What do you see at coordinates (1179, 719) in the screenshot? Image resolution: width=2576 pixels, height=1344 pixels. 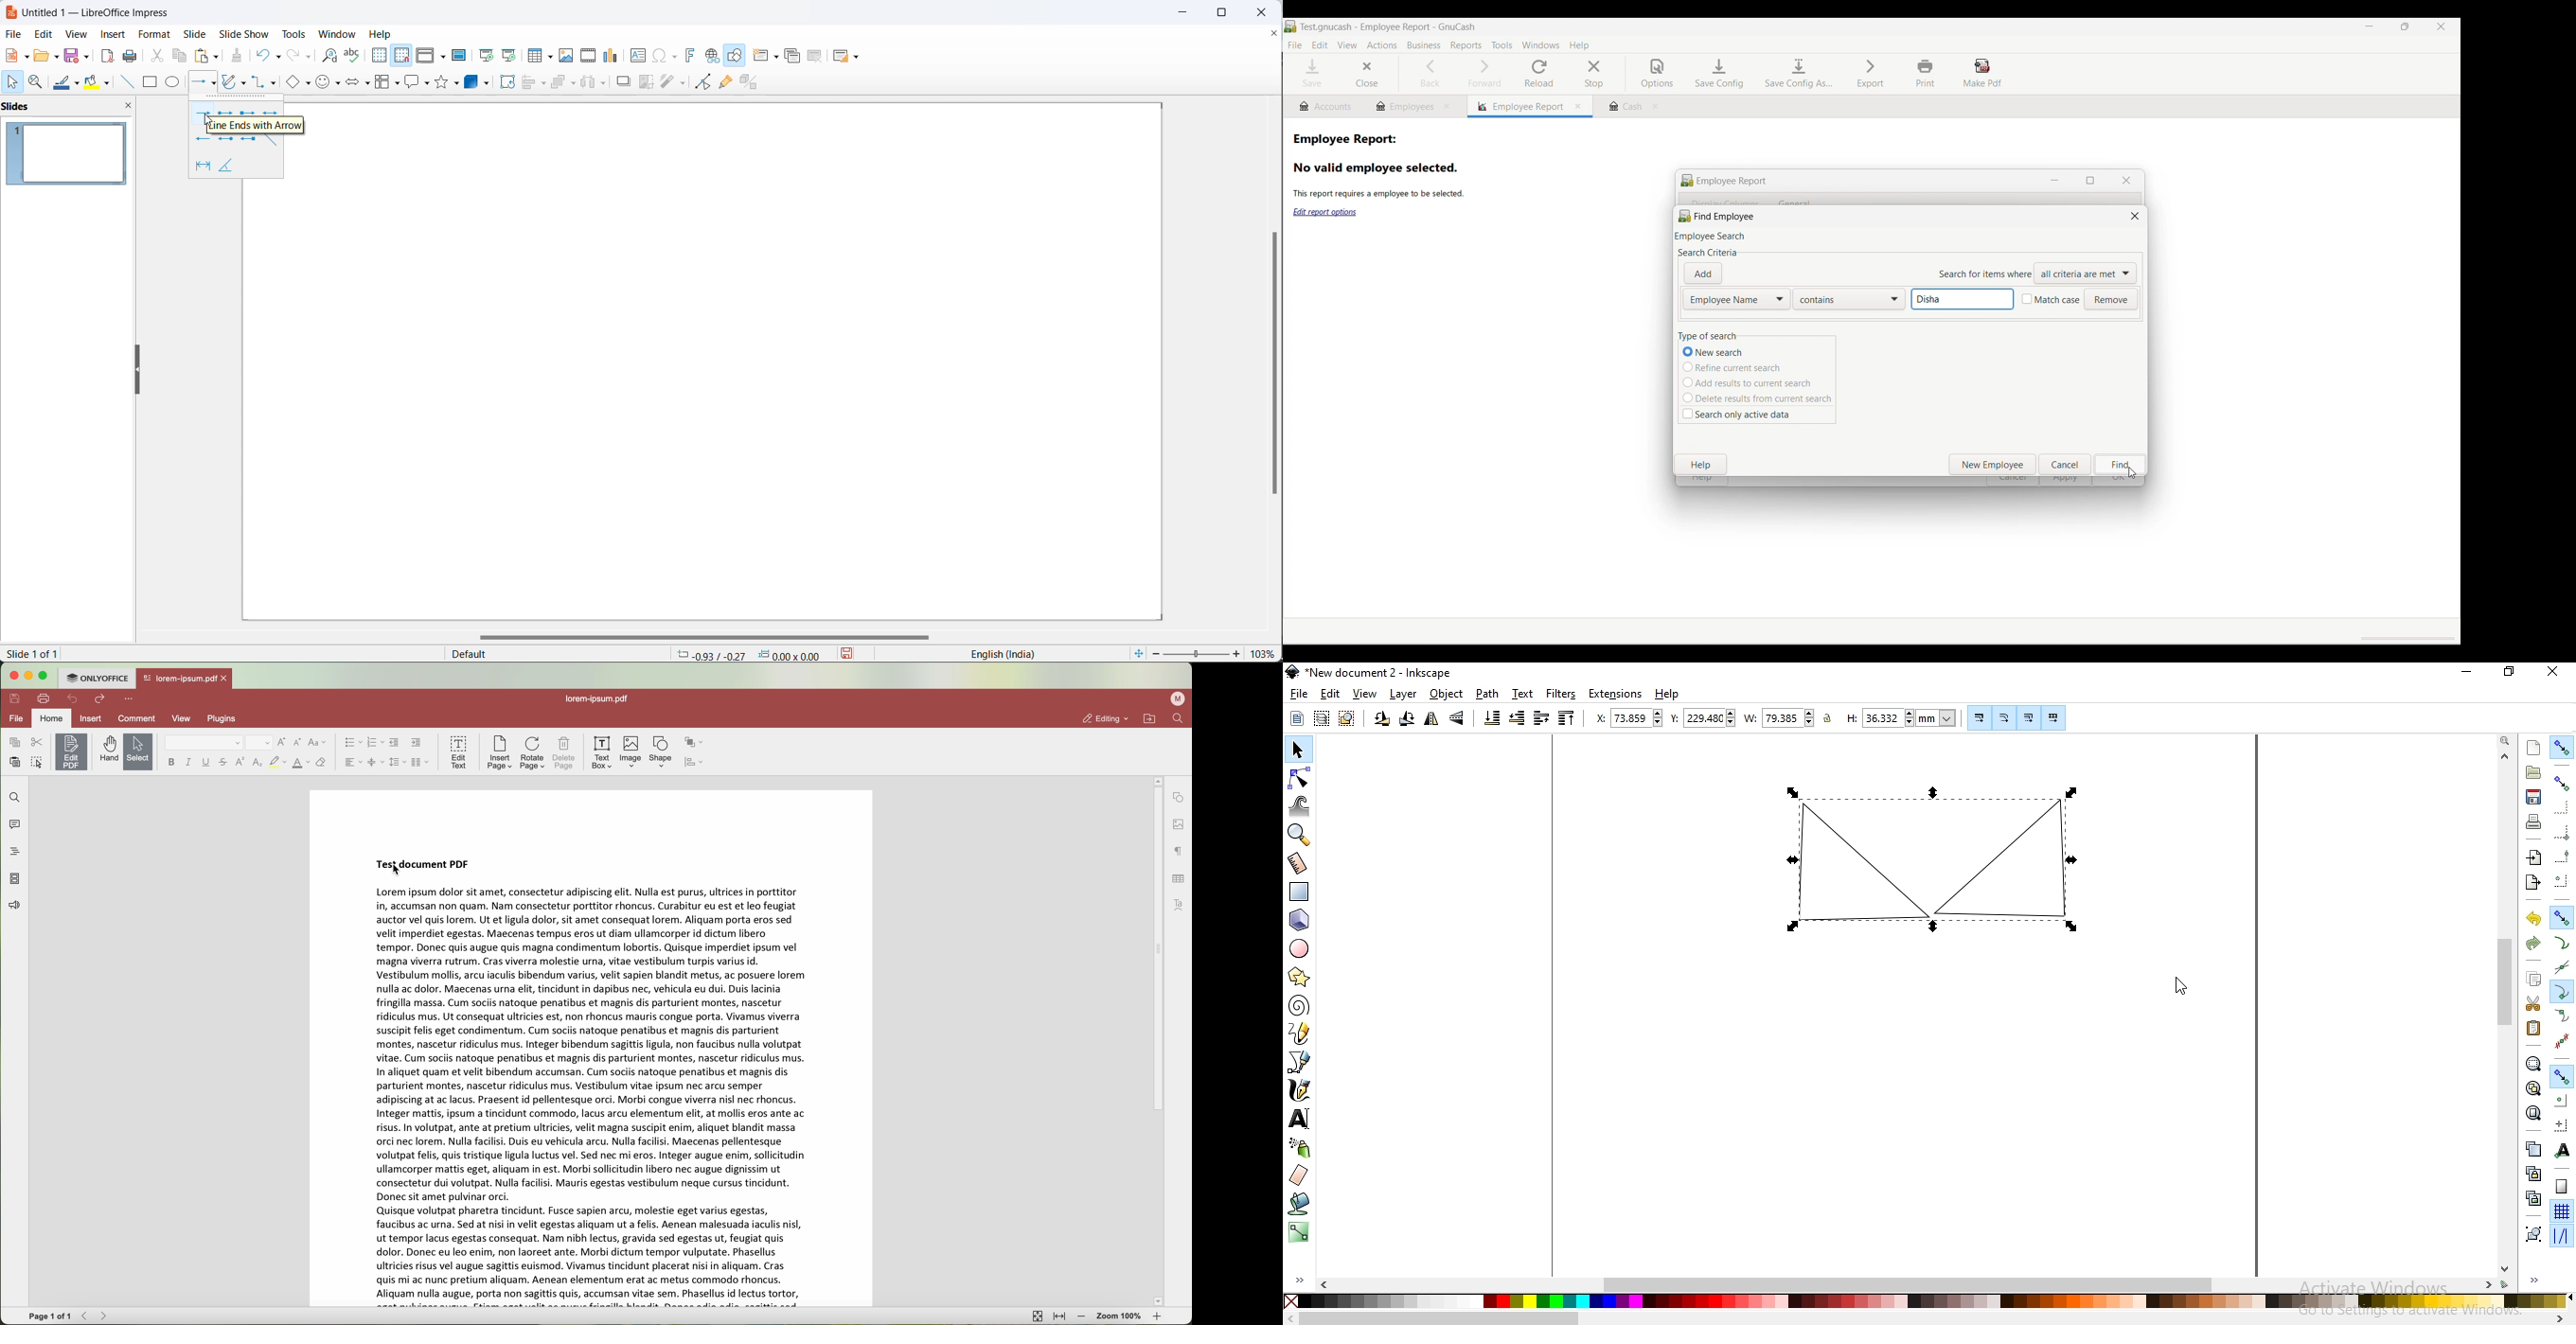 I see `find` at bounding box center [1179, 719].